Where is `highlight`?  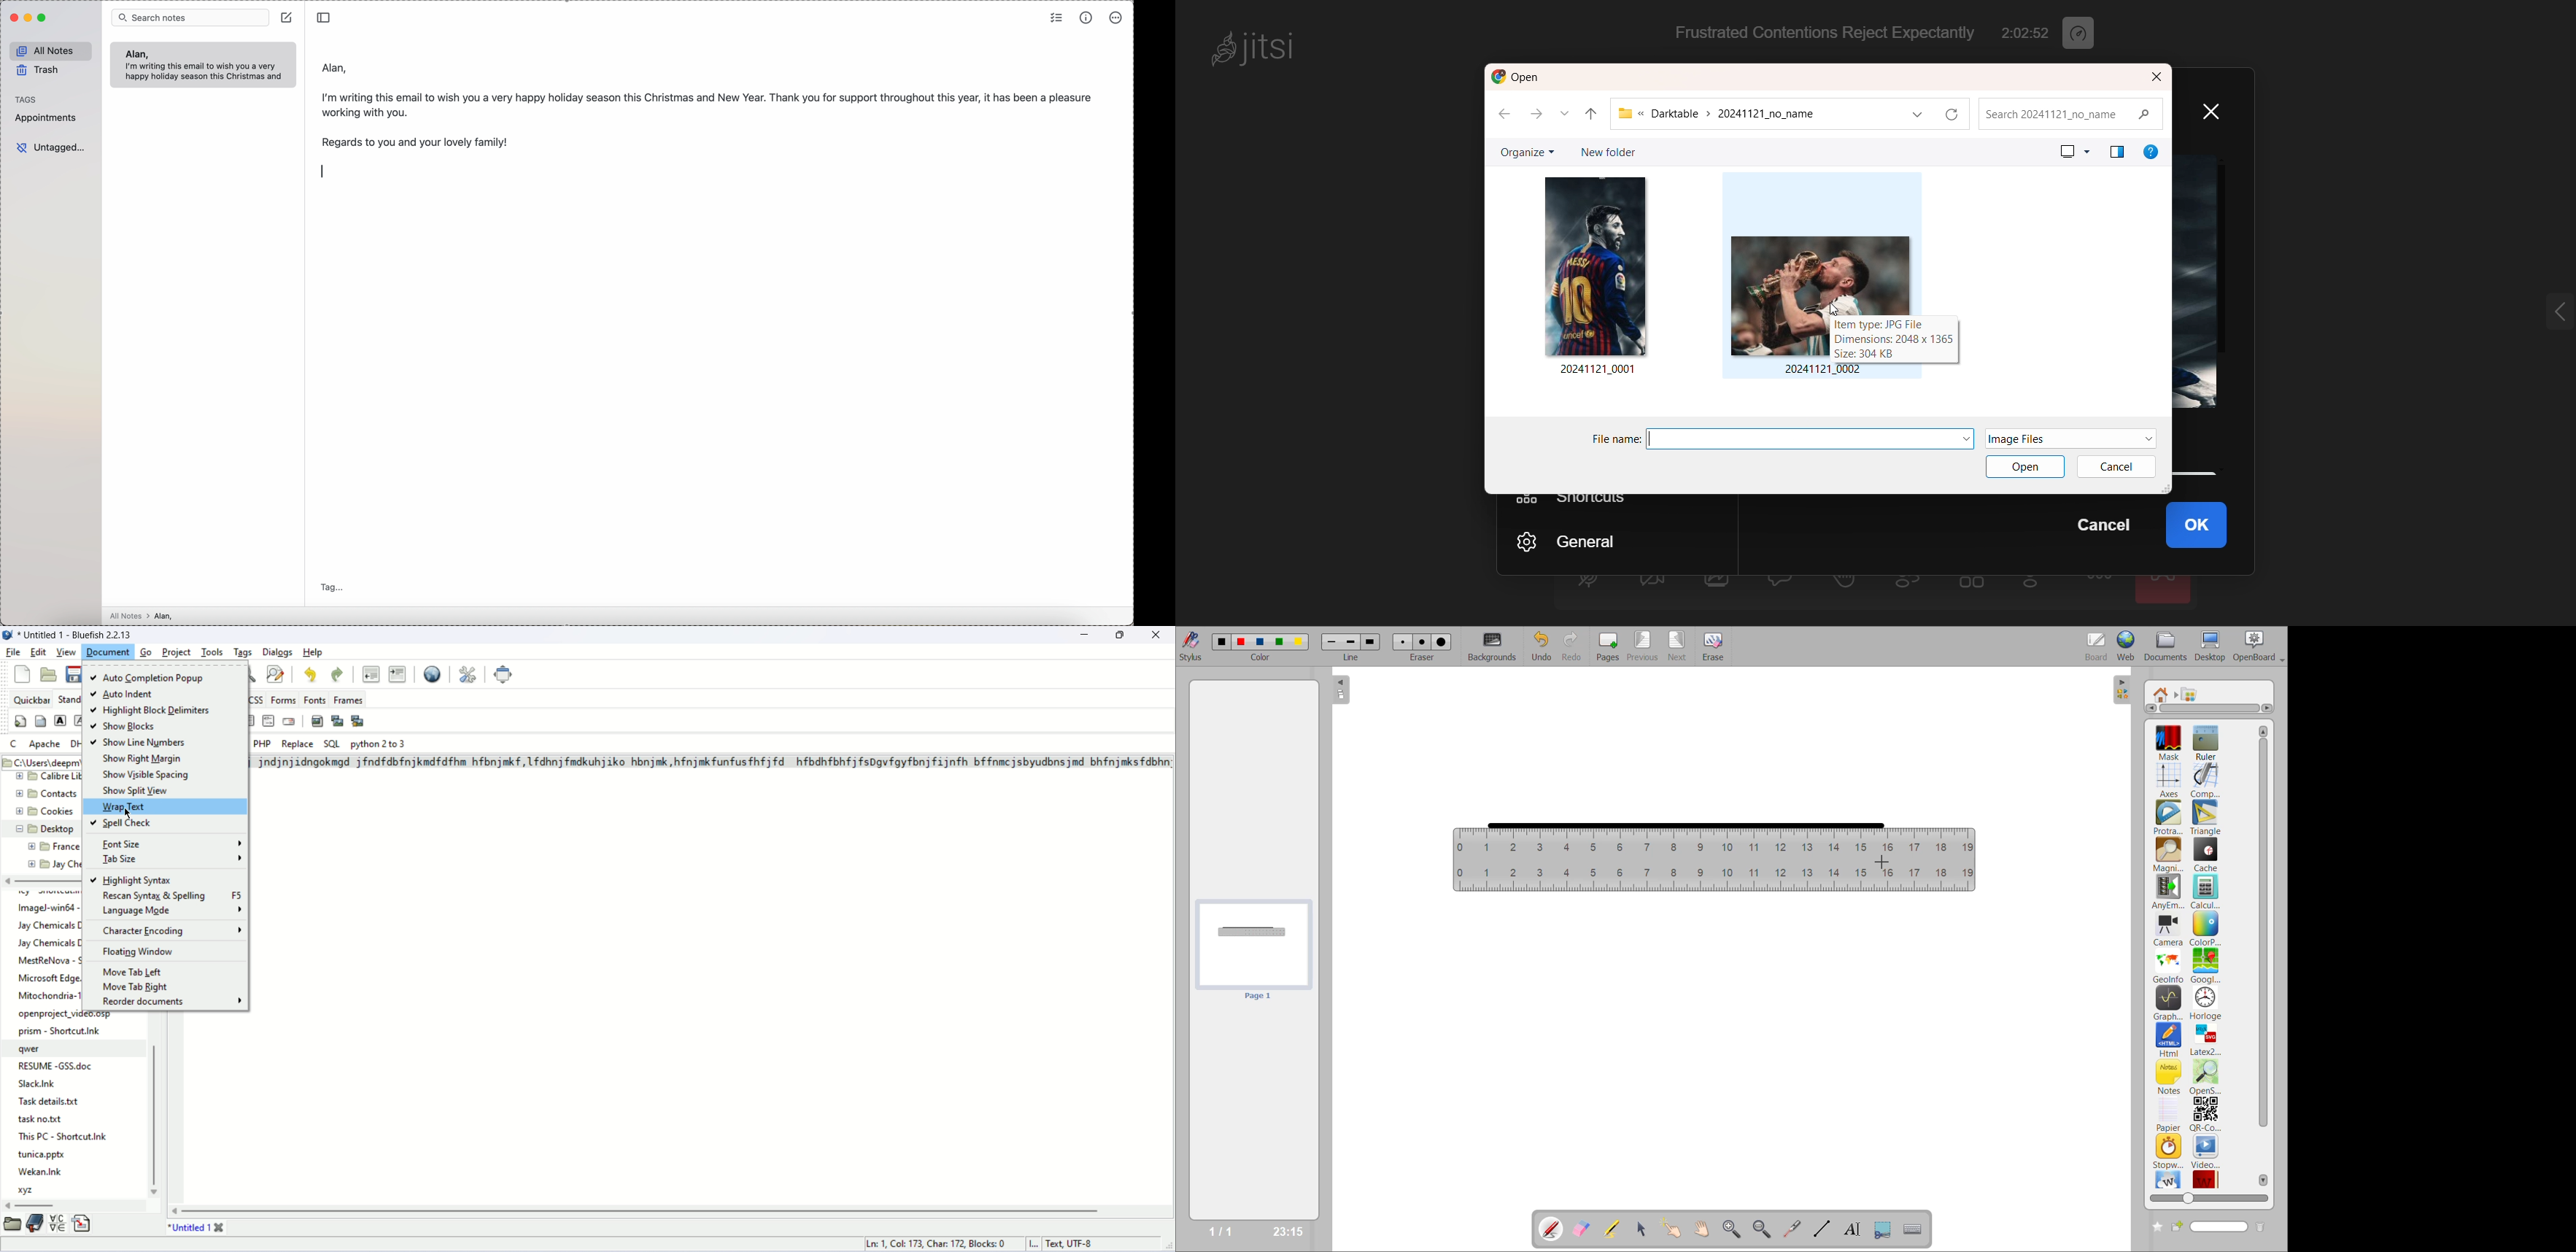
highlight is located at coordinates (1616, 1230).